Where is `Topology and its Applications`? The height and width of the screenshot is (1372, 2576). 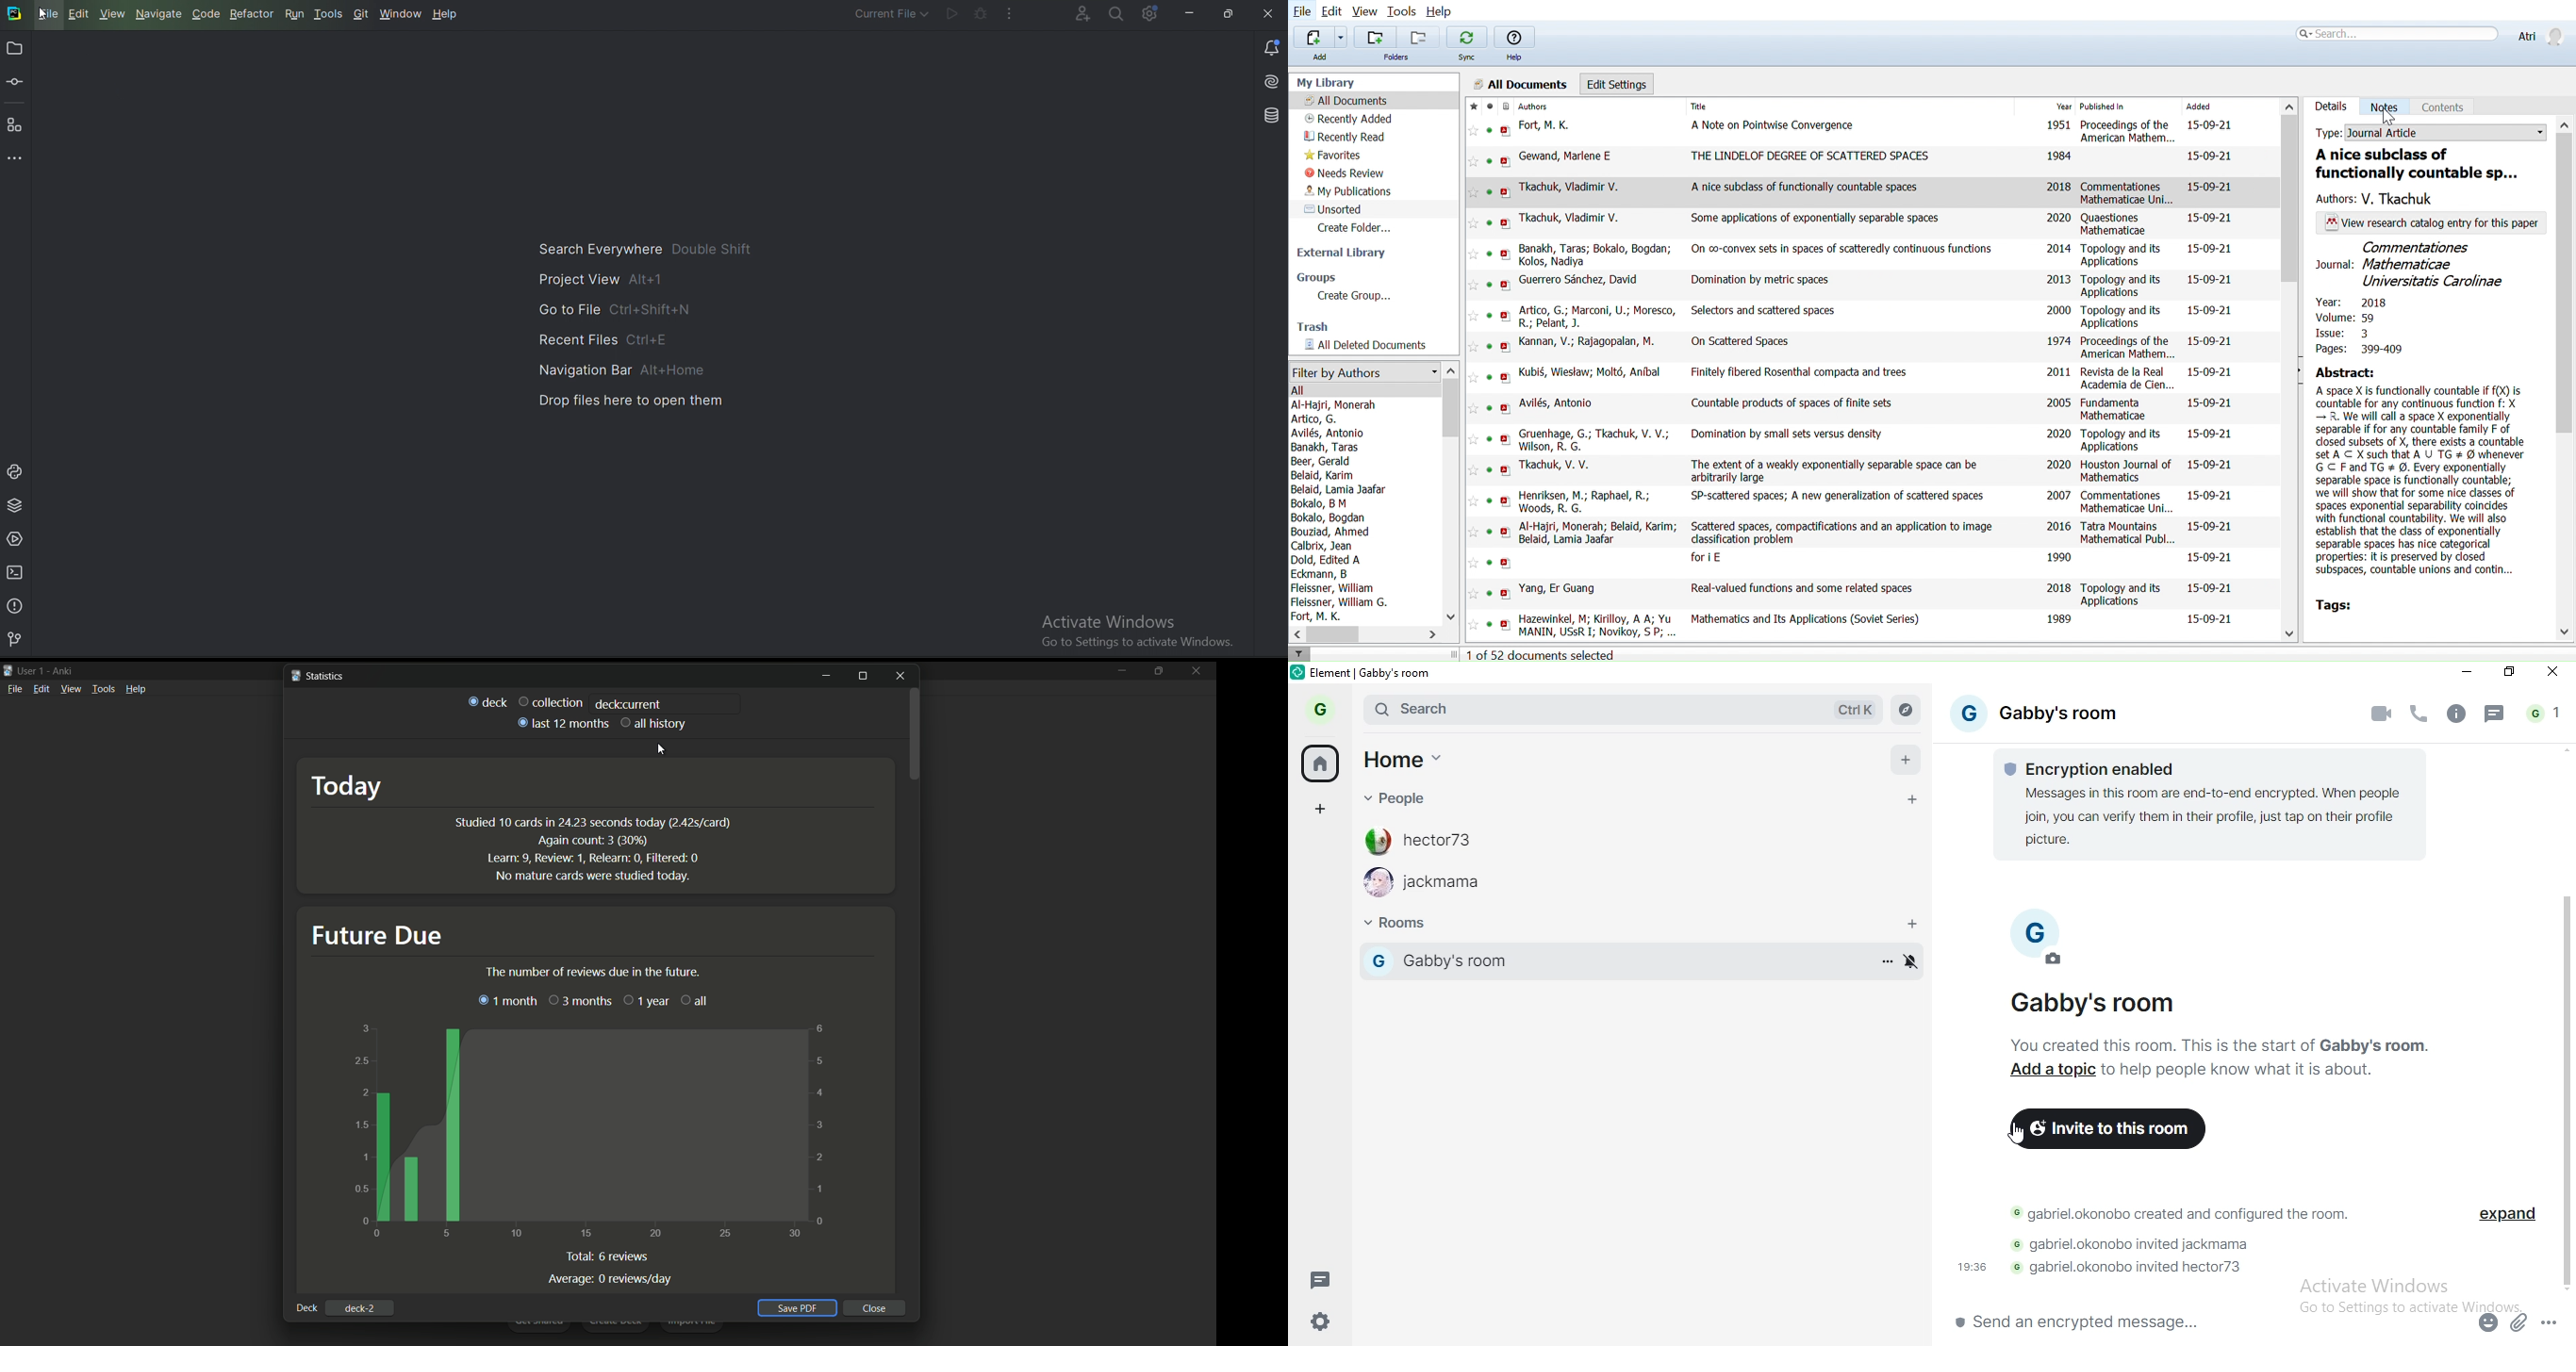 Topology and its Applications is located at coordinates (2122, 441).